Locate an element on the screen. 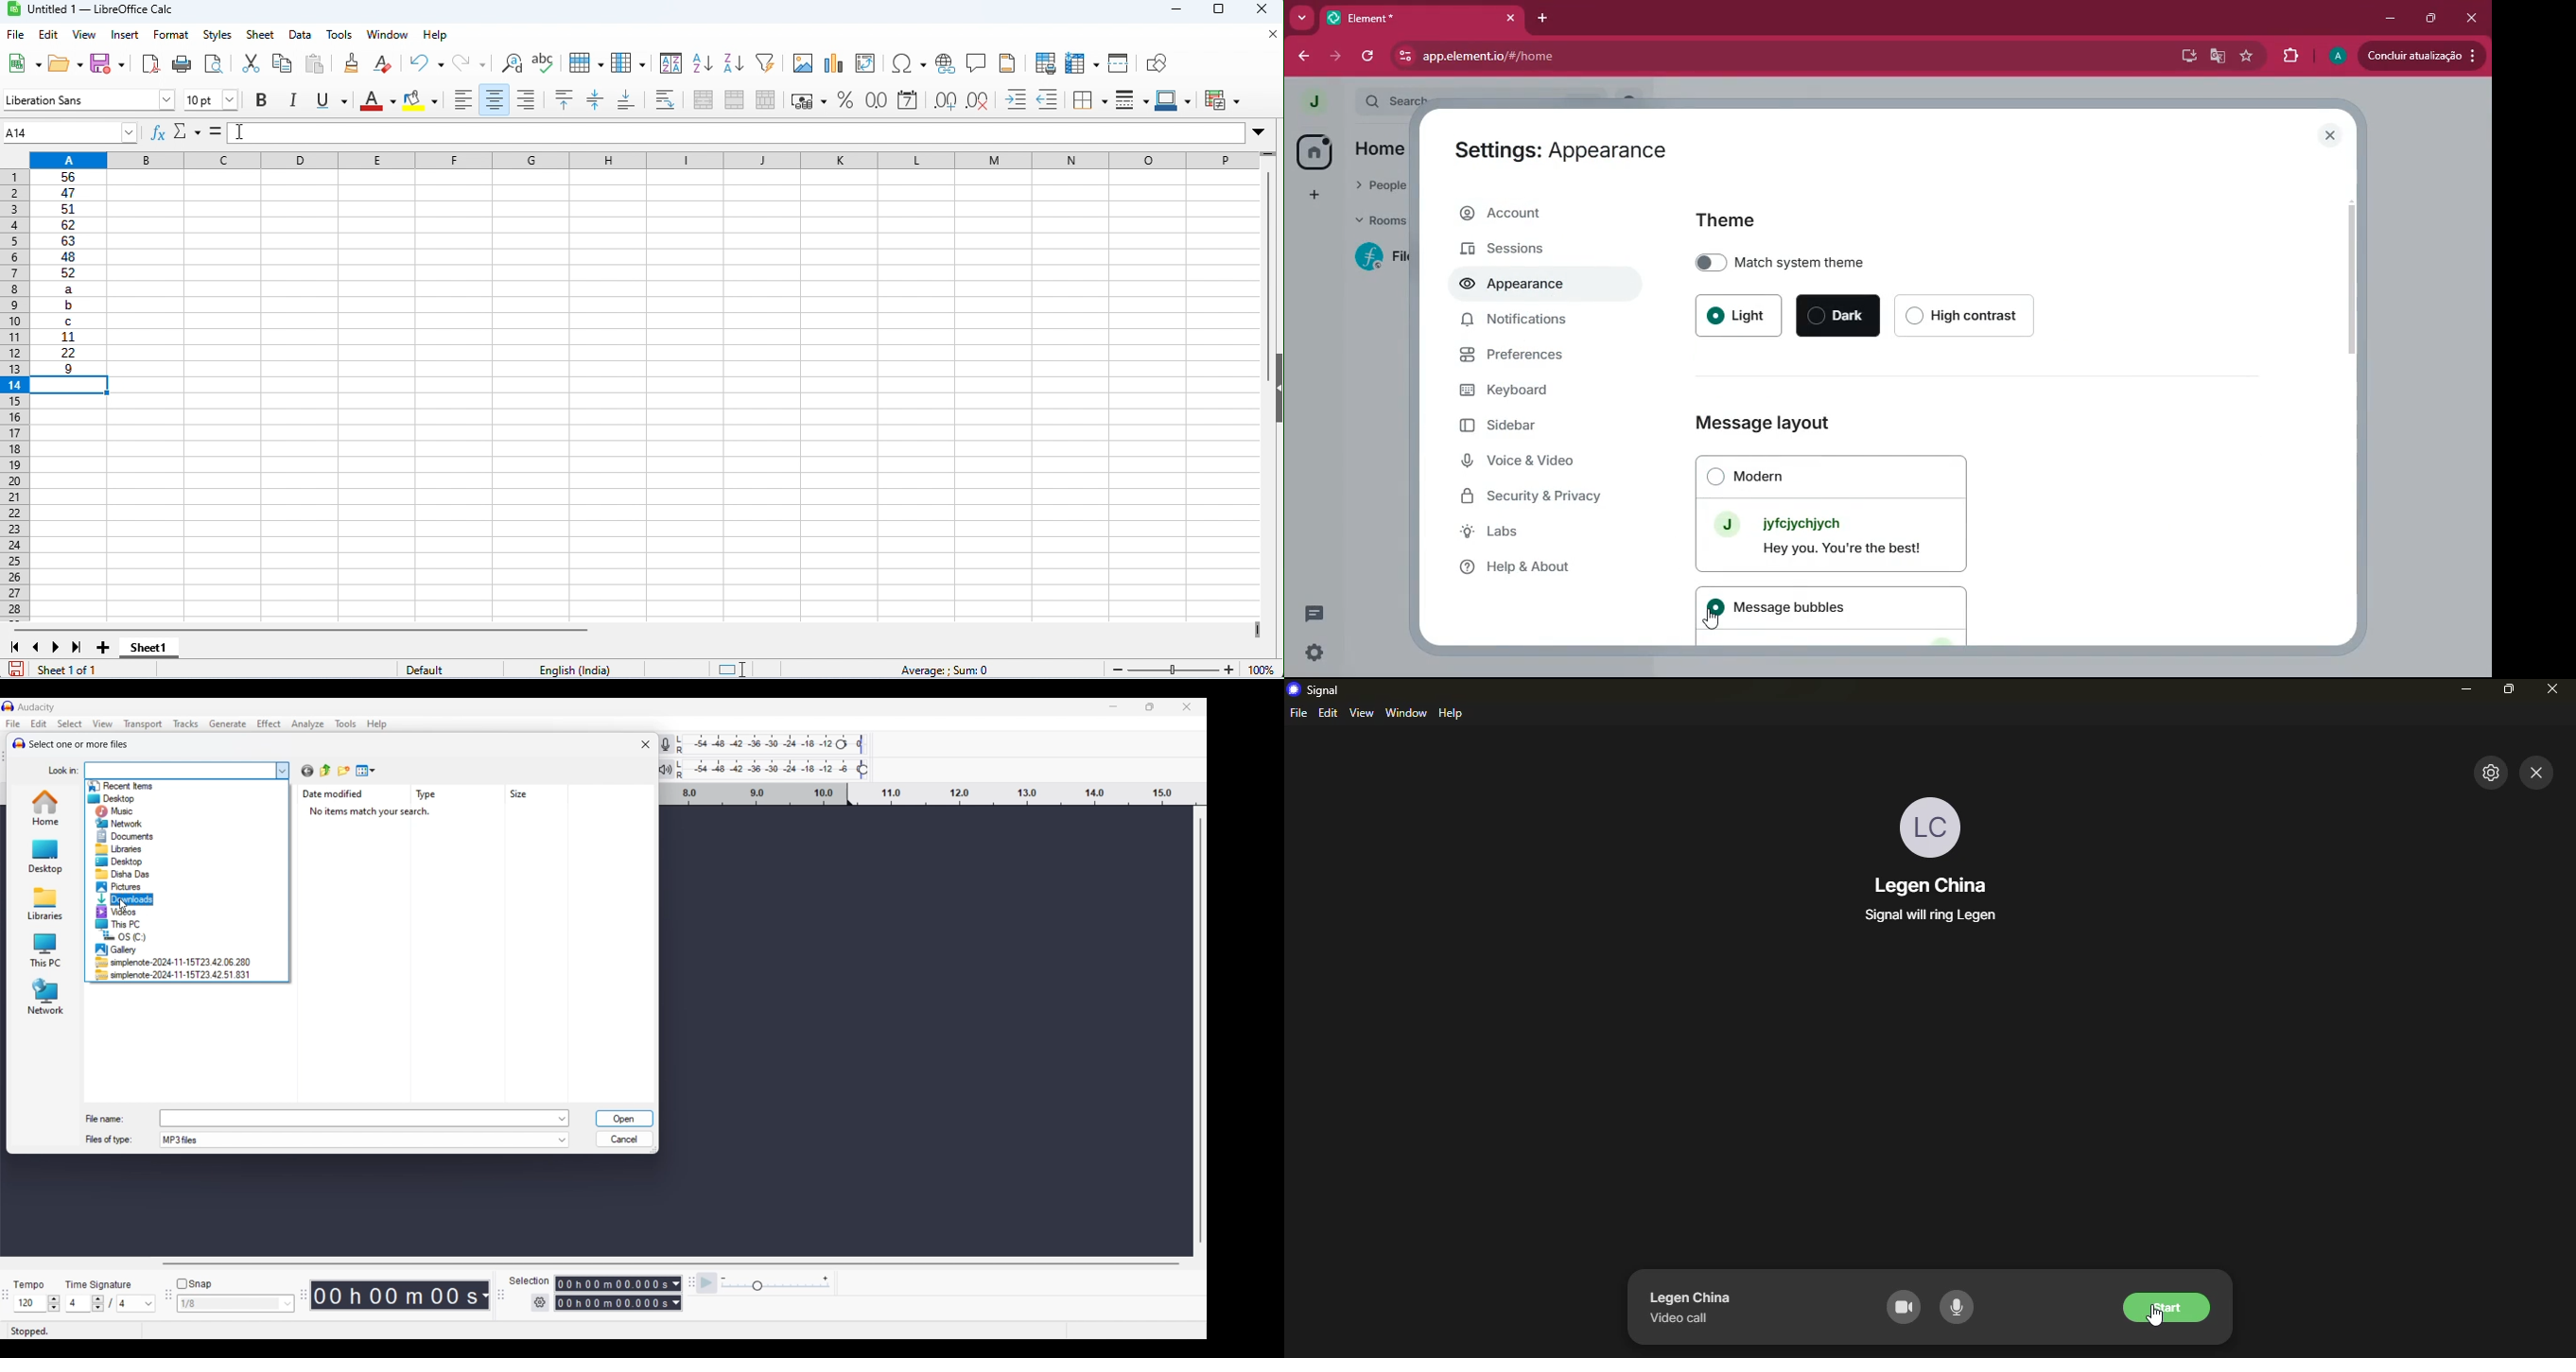 The width and height of the screenshot is (2576, 1372). match system theme is located at coordinates (1848, 259).